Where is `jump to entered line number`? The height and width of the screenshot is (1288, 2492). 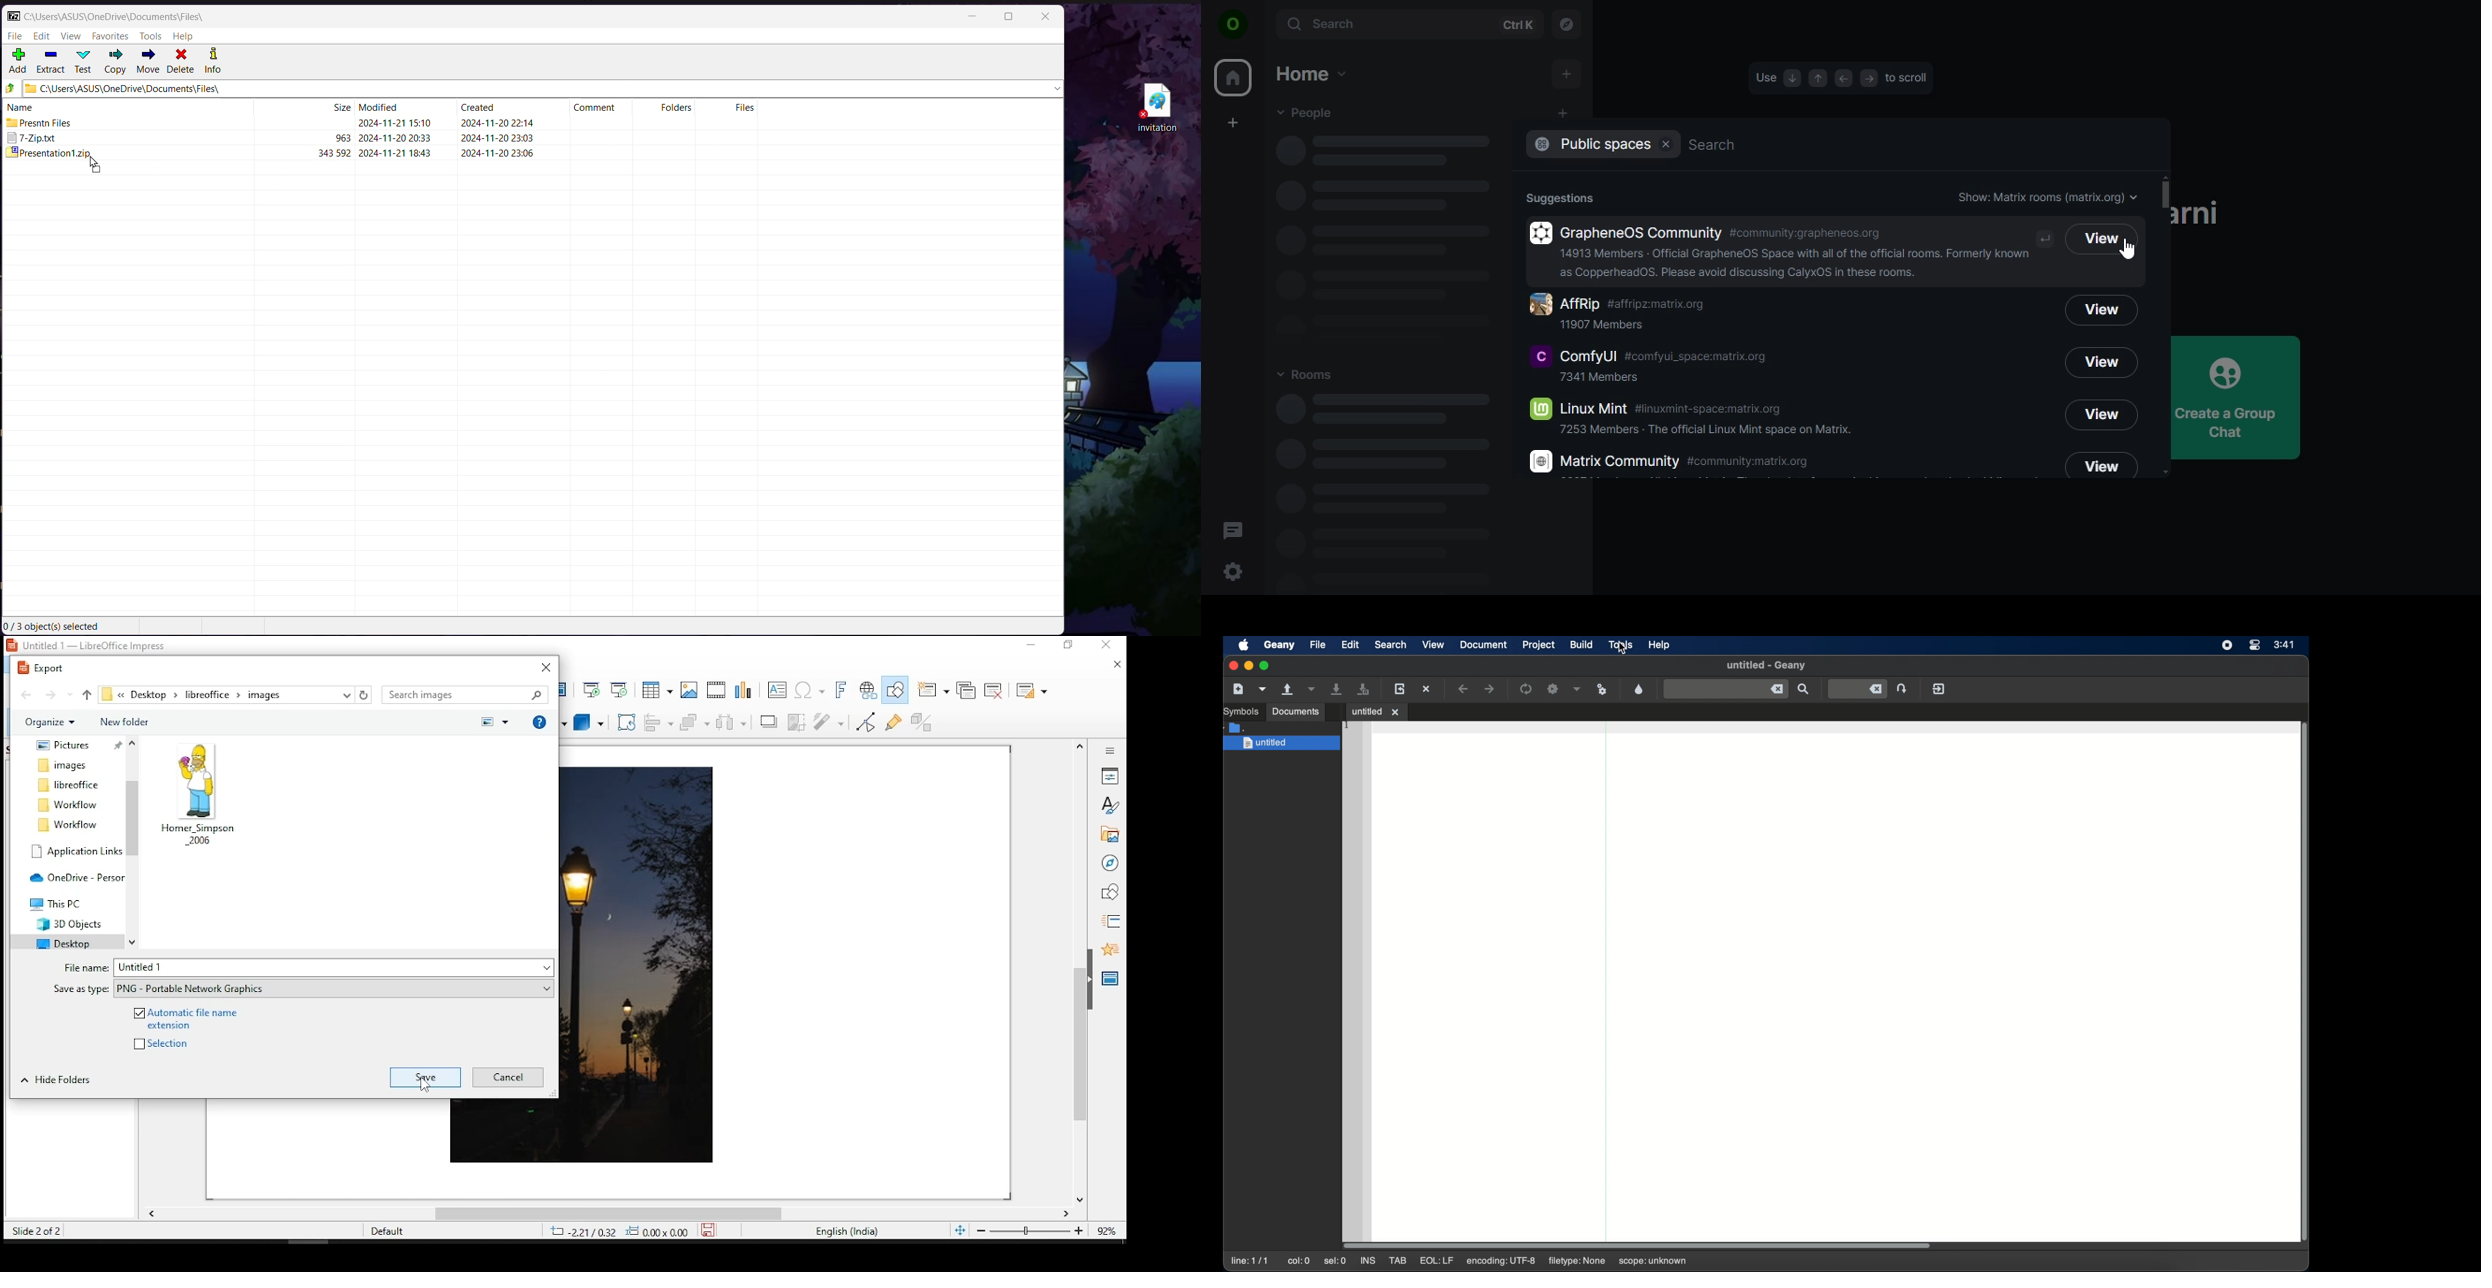
jump to entered line number is located at coordinates (1858, 690).